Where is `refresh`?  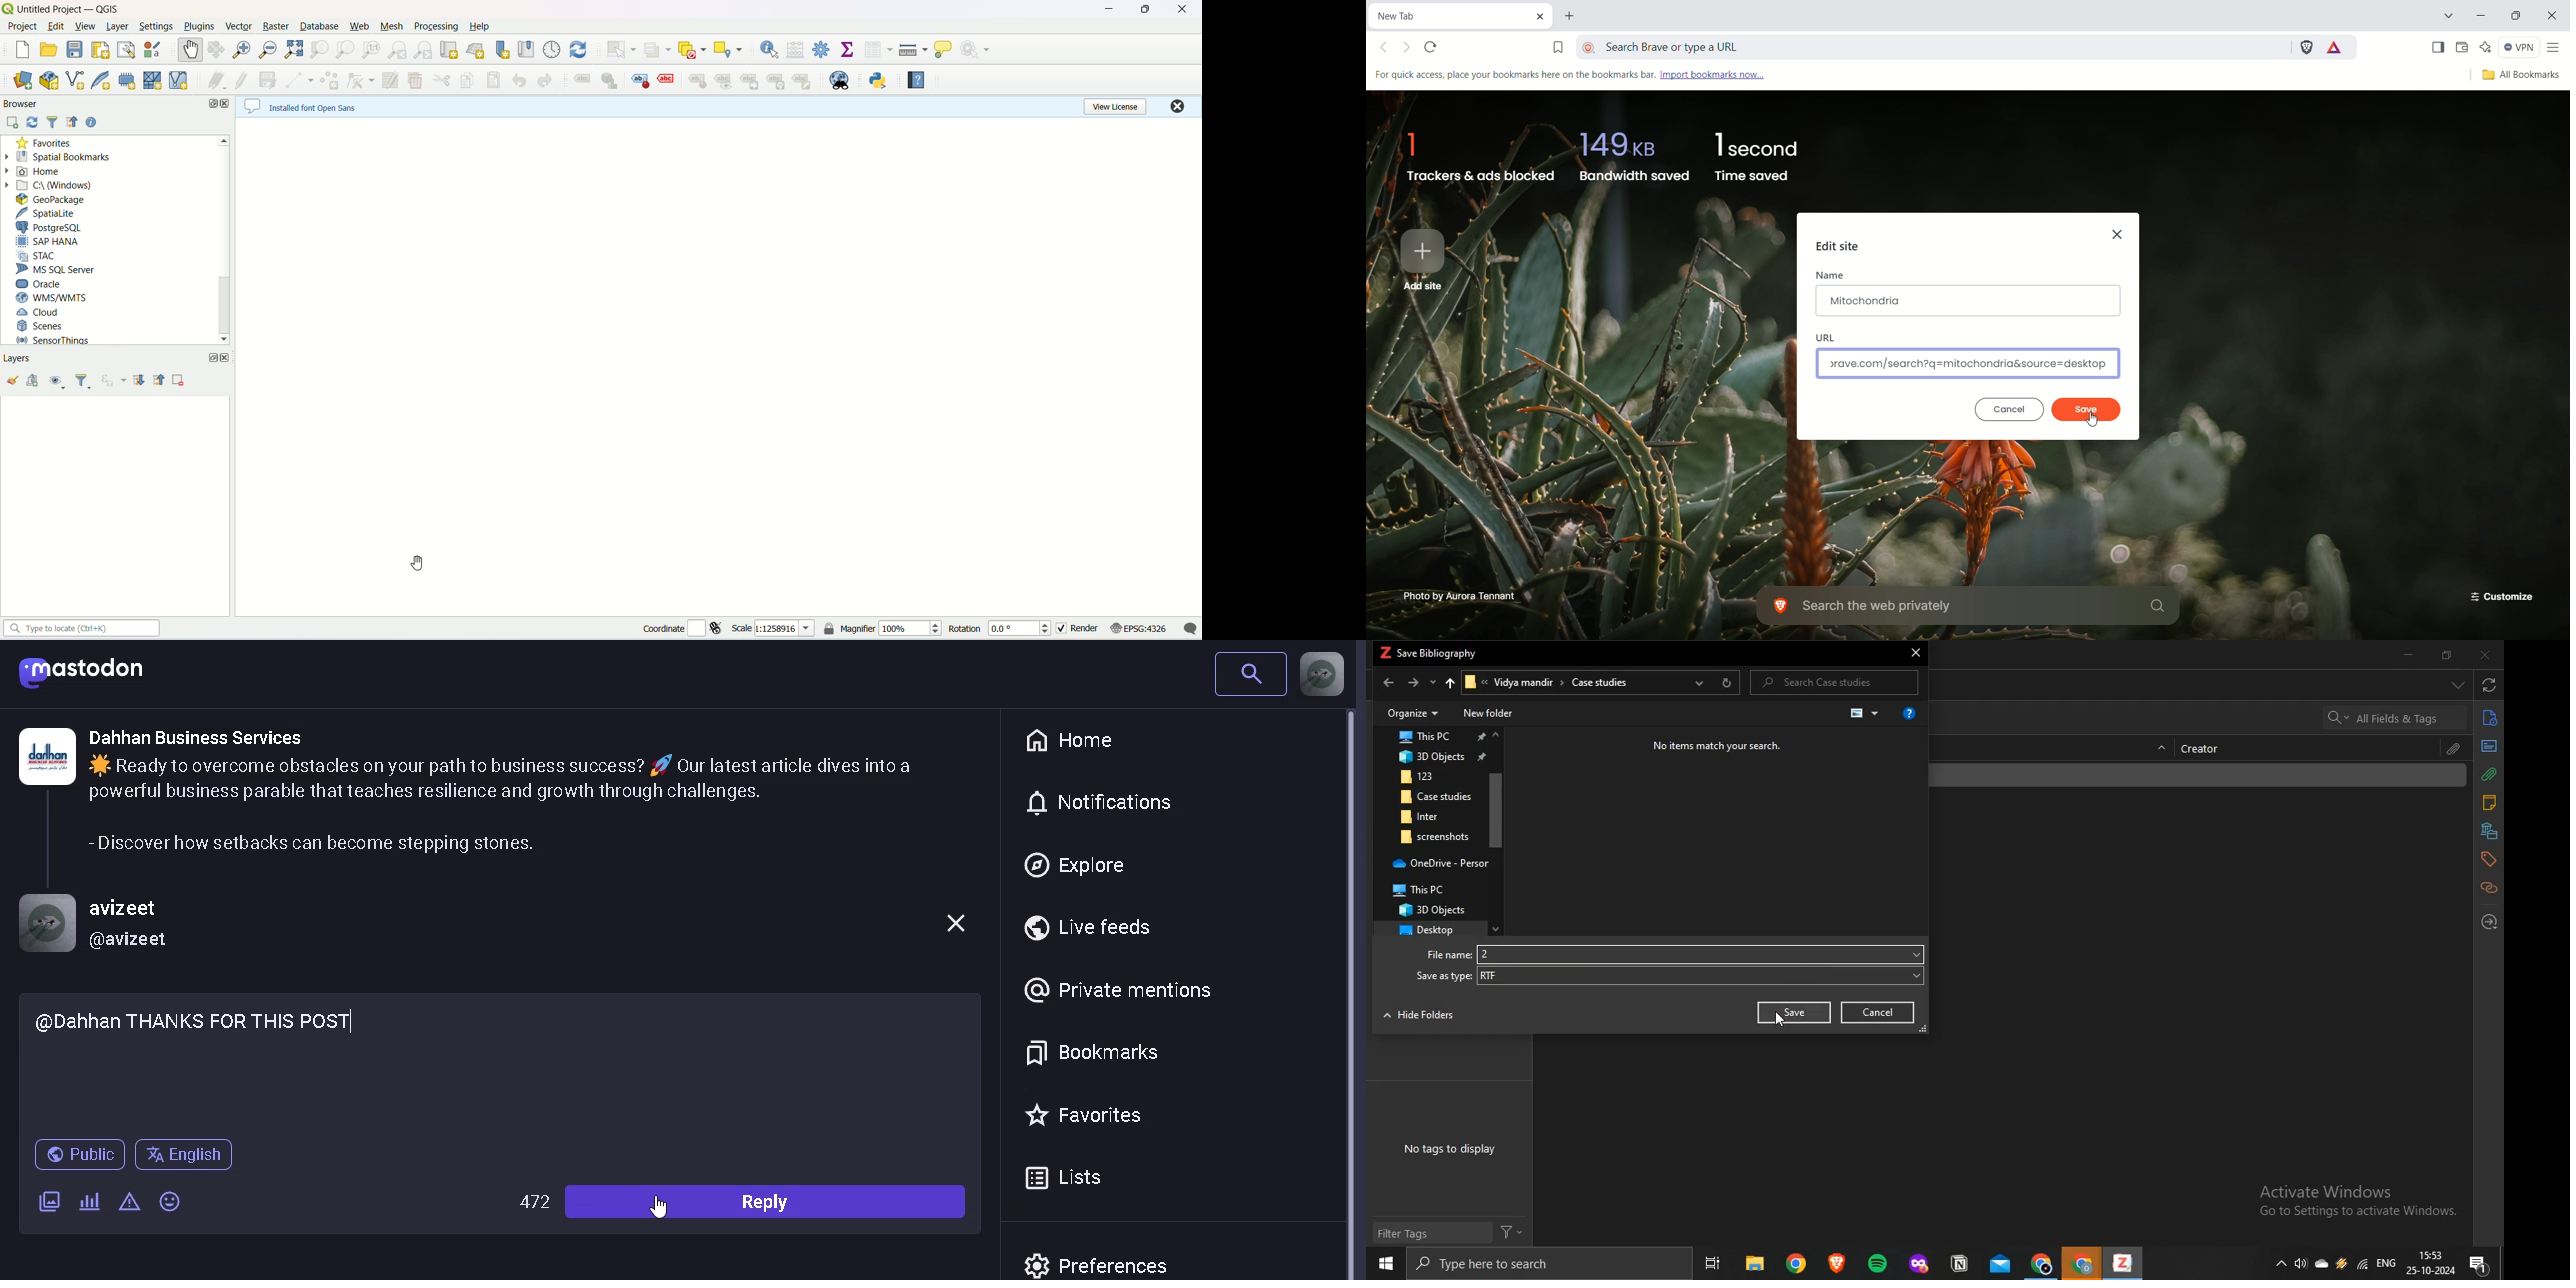 refresh is located at coordinates (1727, 682).